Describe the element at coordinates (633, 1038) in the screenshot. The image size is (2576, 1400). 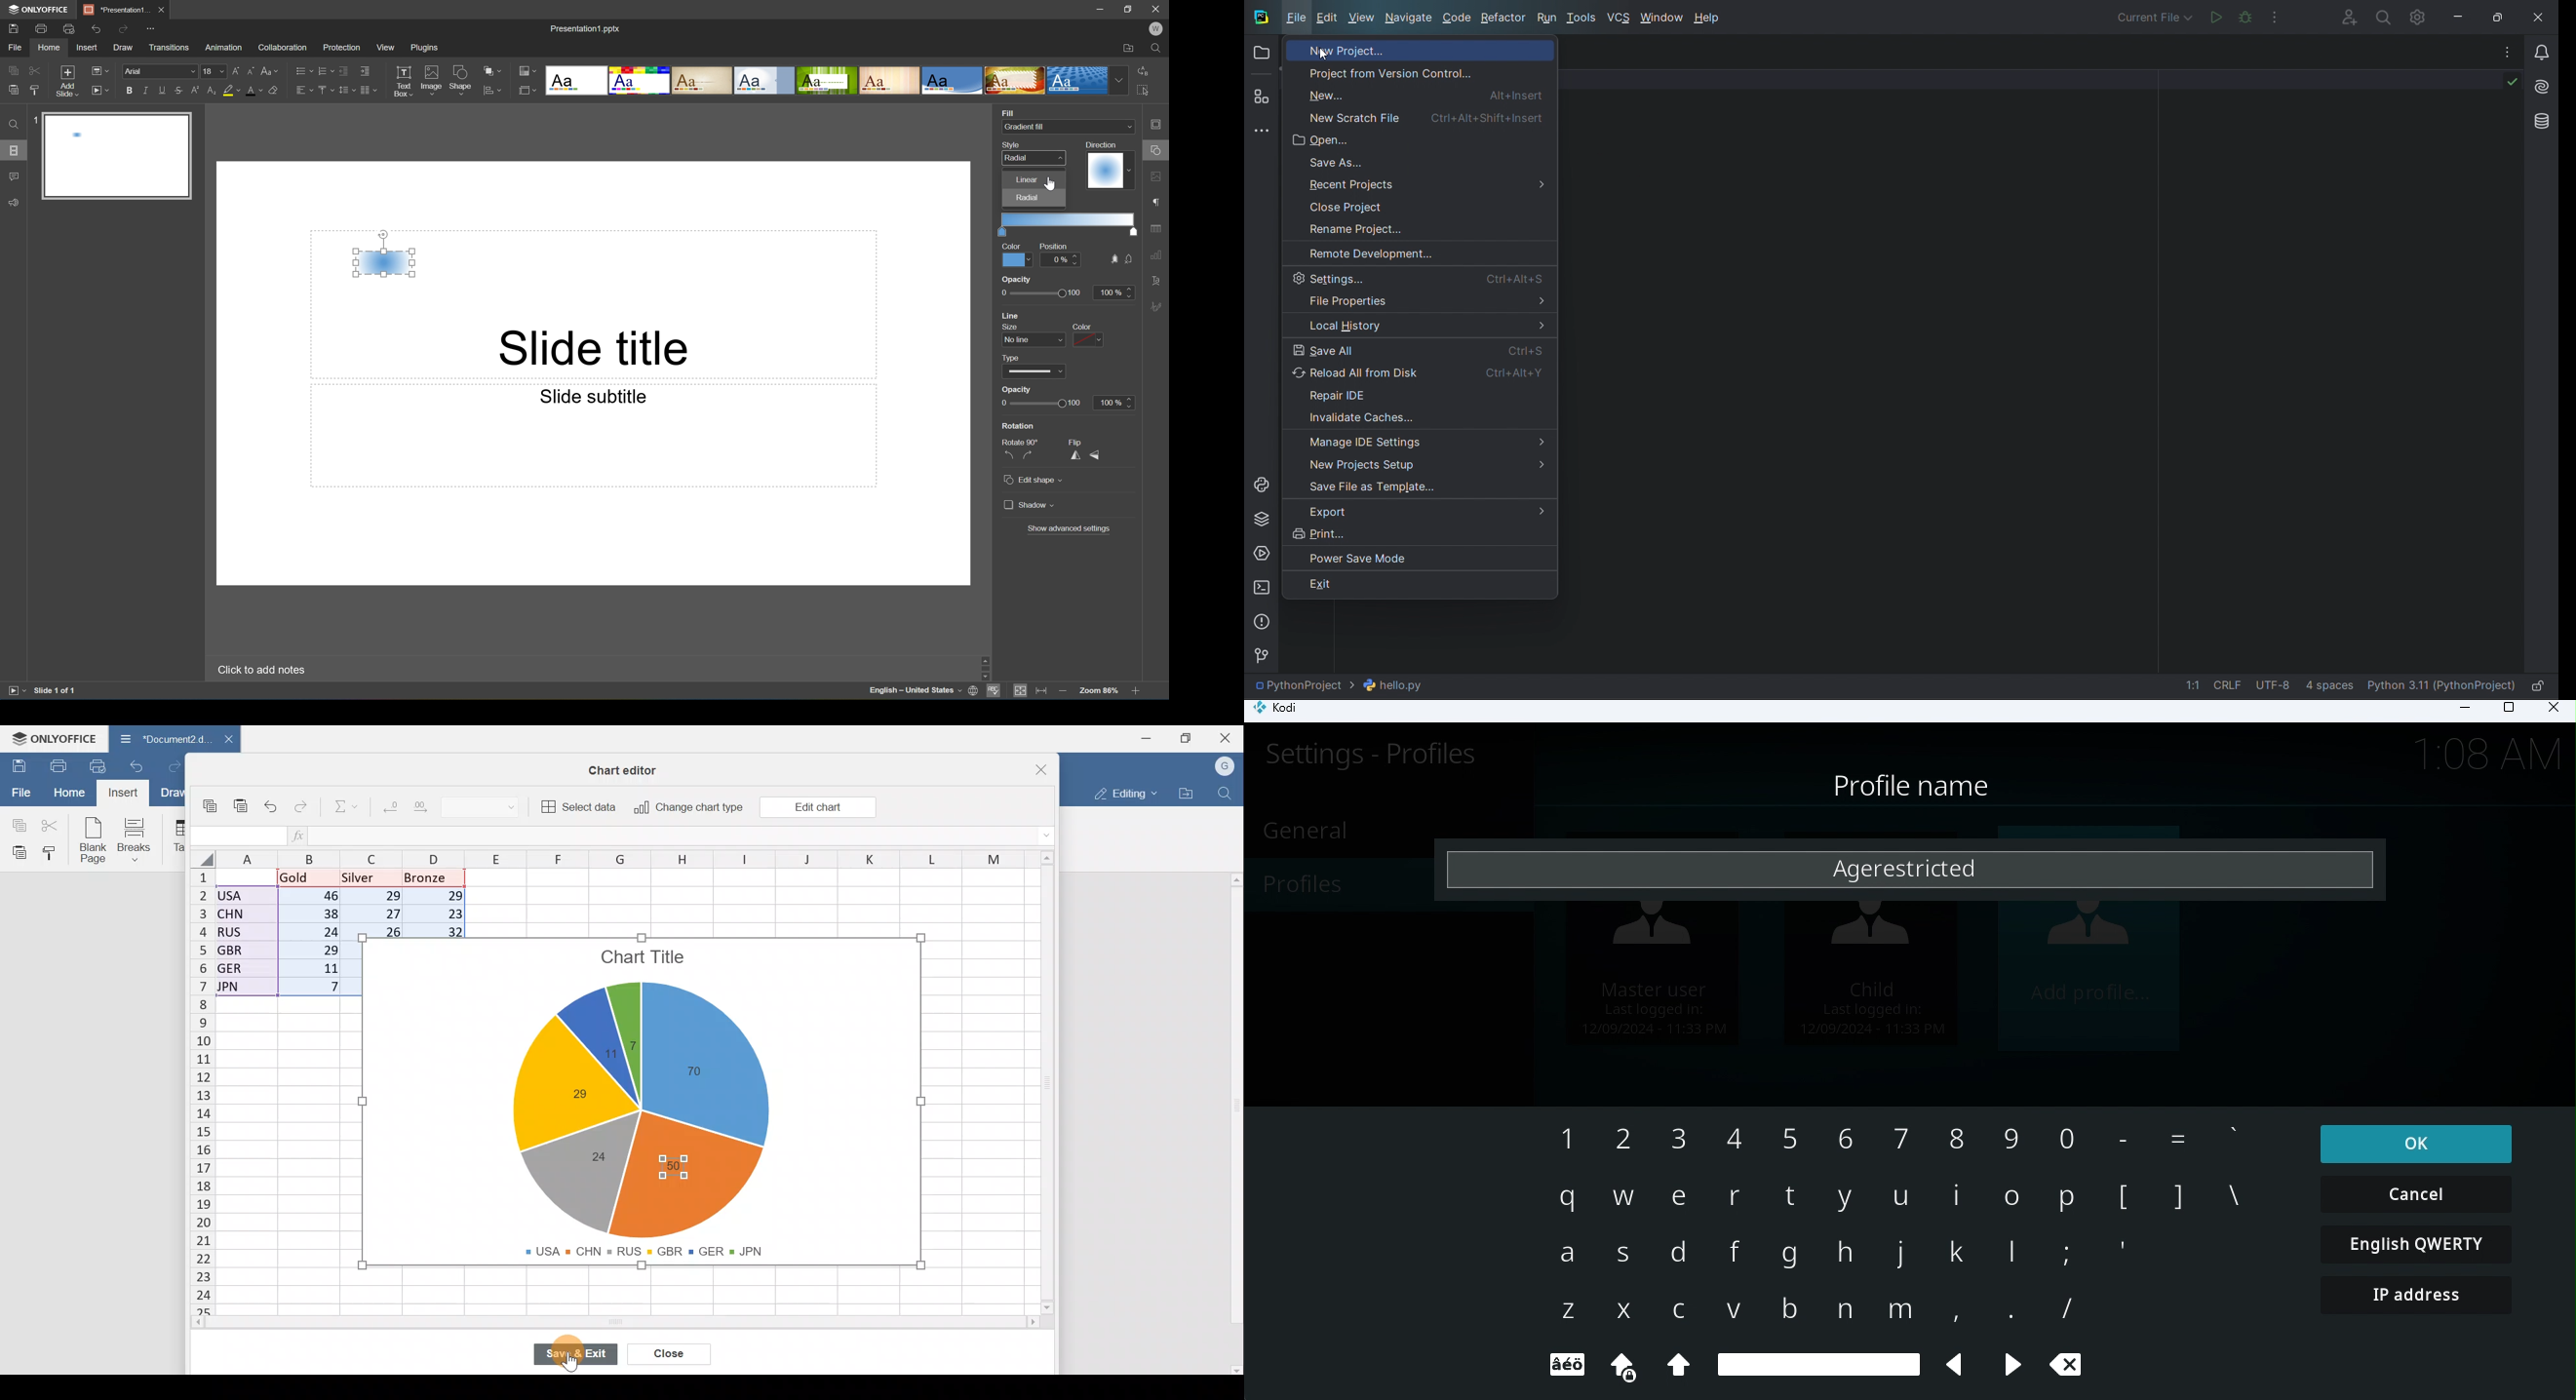
I see `Chart label` at that location.